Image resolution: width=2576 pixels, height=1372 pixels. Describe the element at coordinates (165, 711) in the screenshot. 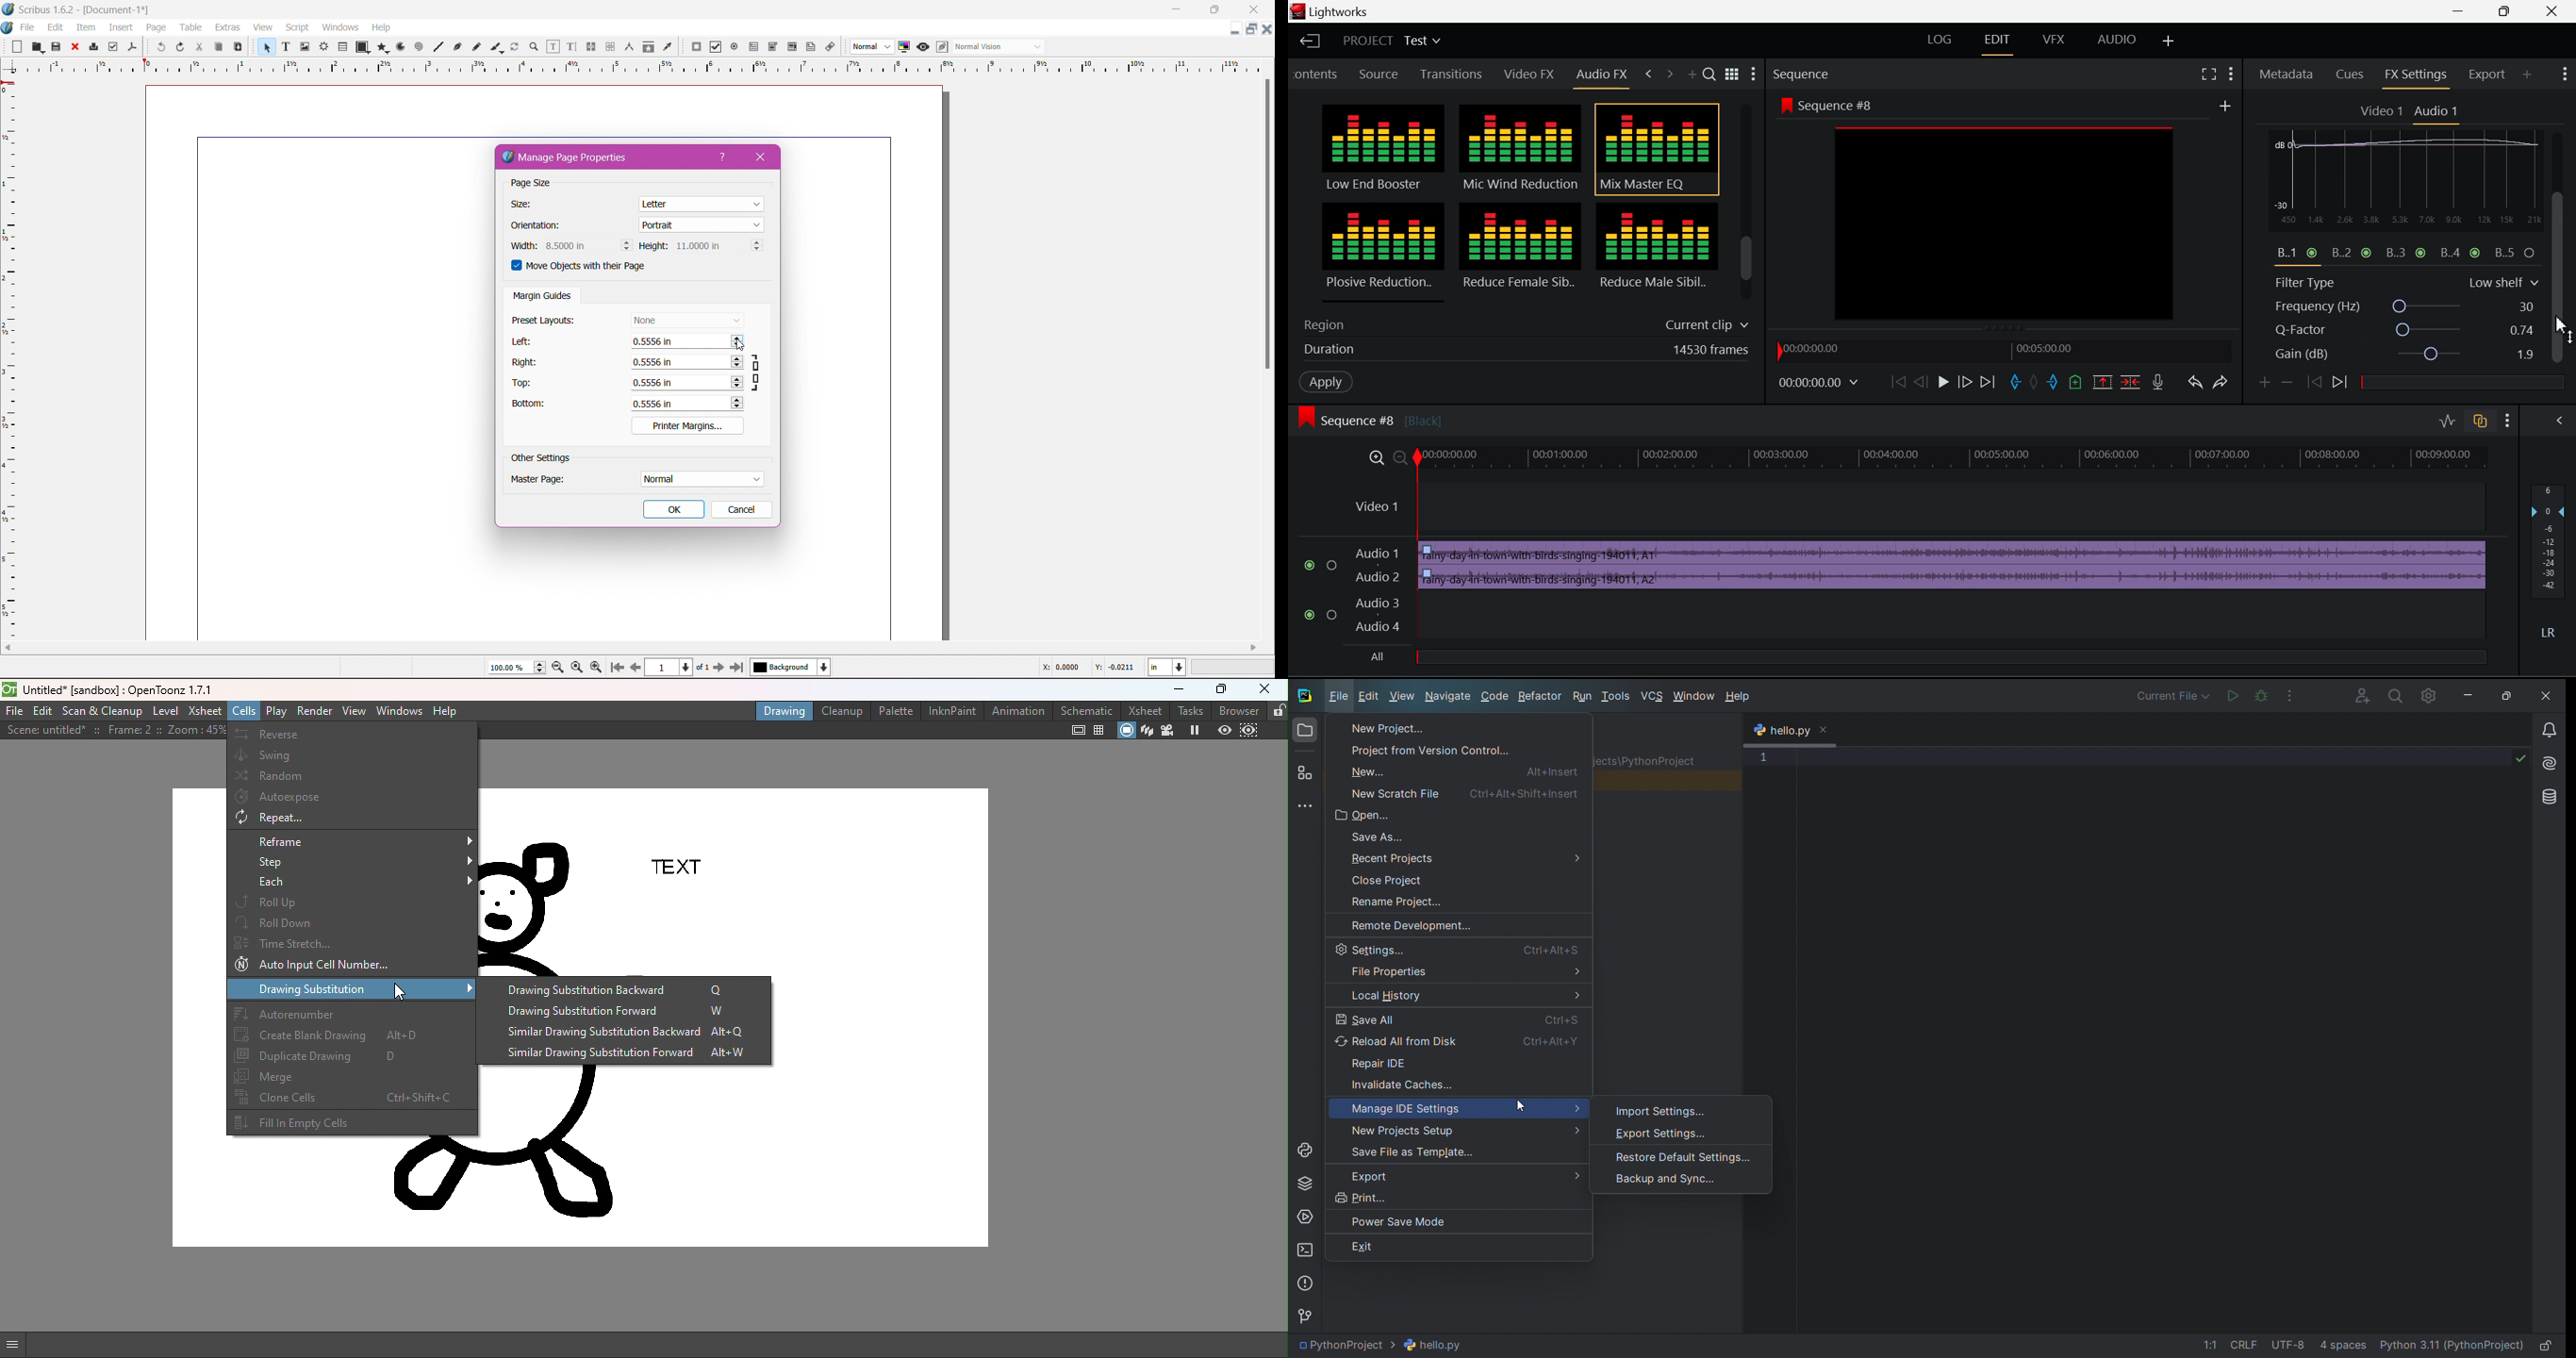

I see `Level` at that location.